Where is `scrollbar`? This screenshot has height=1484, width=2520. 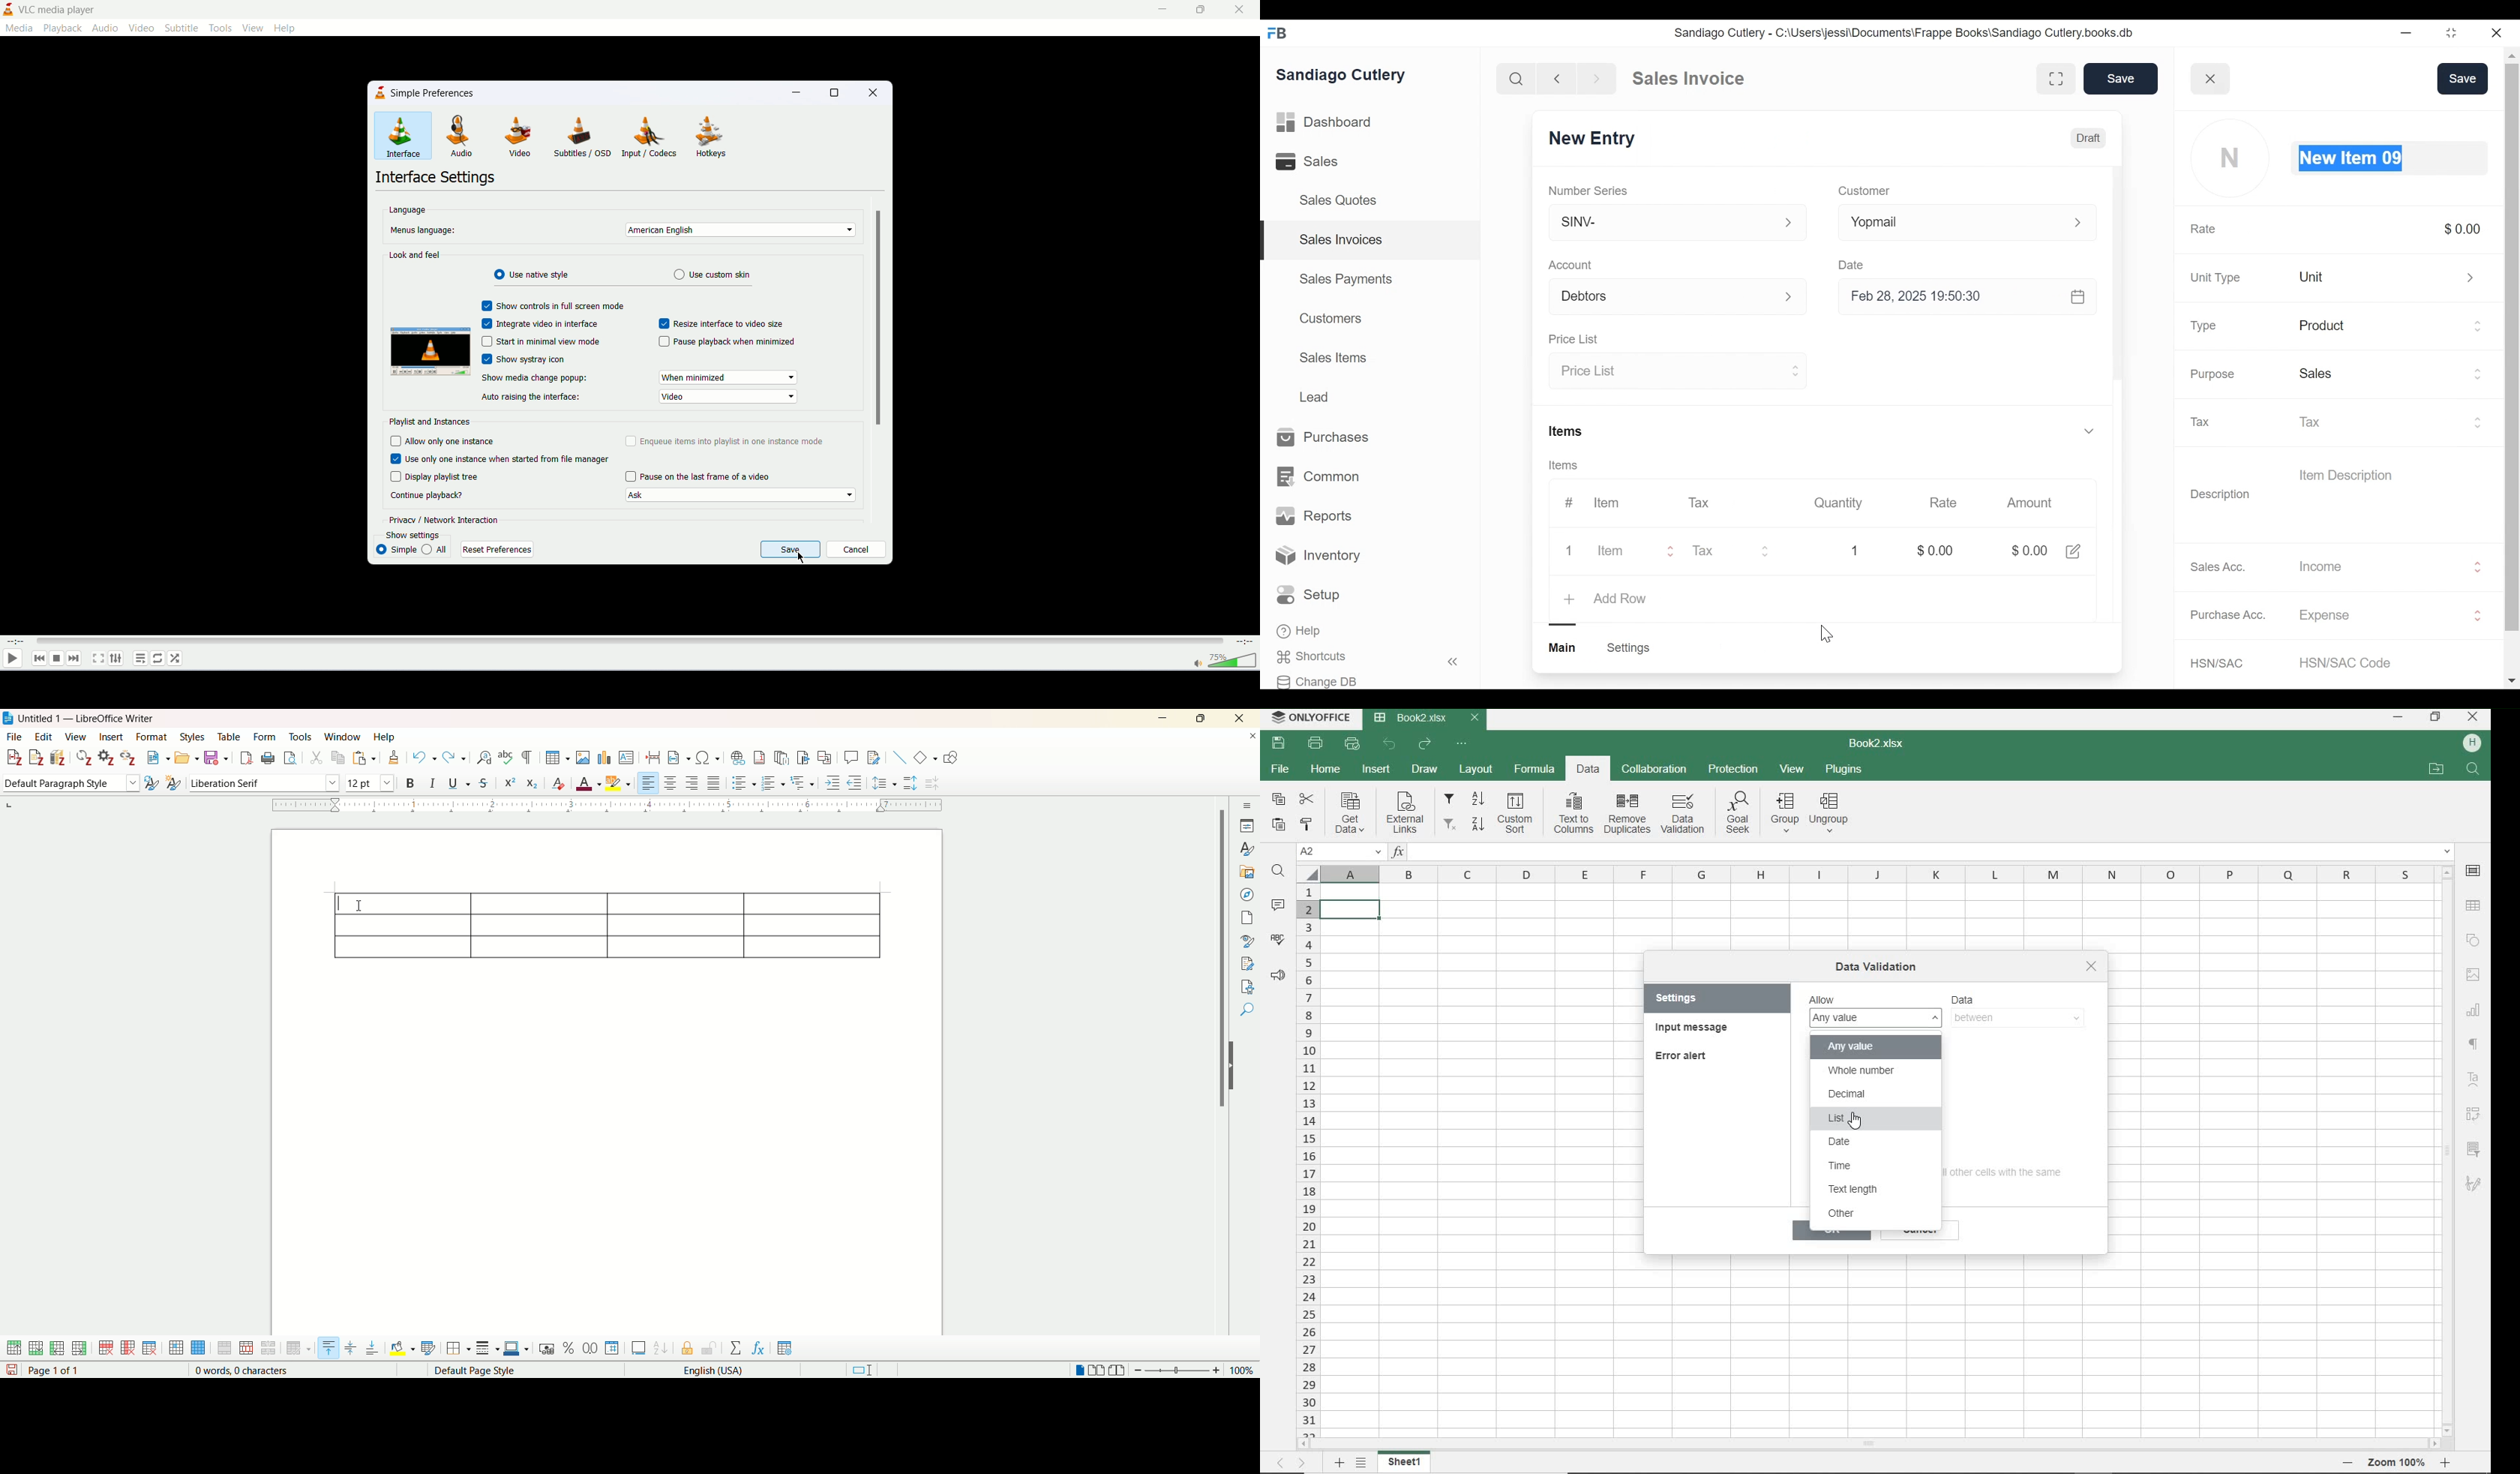 scrollbar is located at coordinates (2116, 271).